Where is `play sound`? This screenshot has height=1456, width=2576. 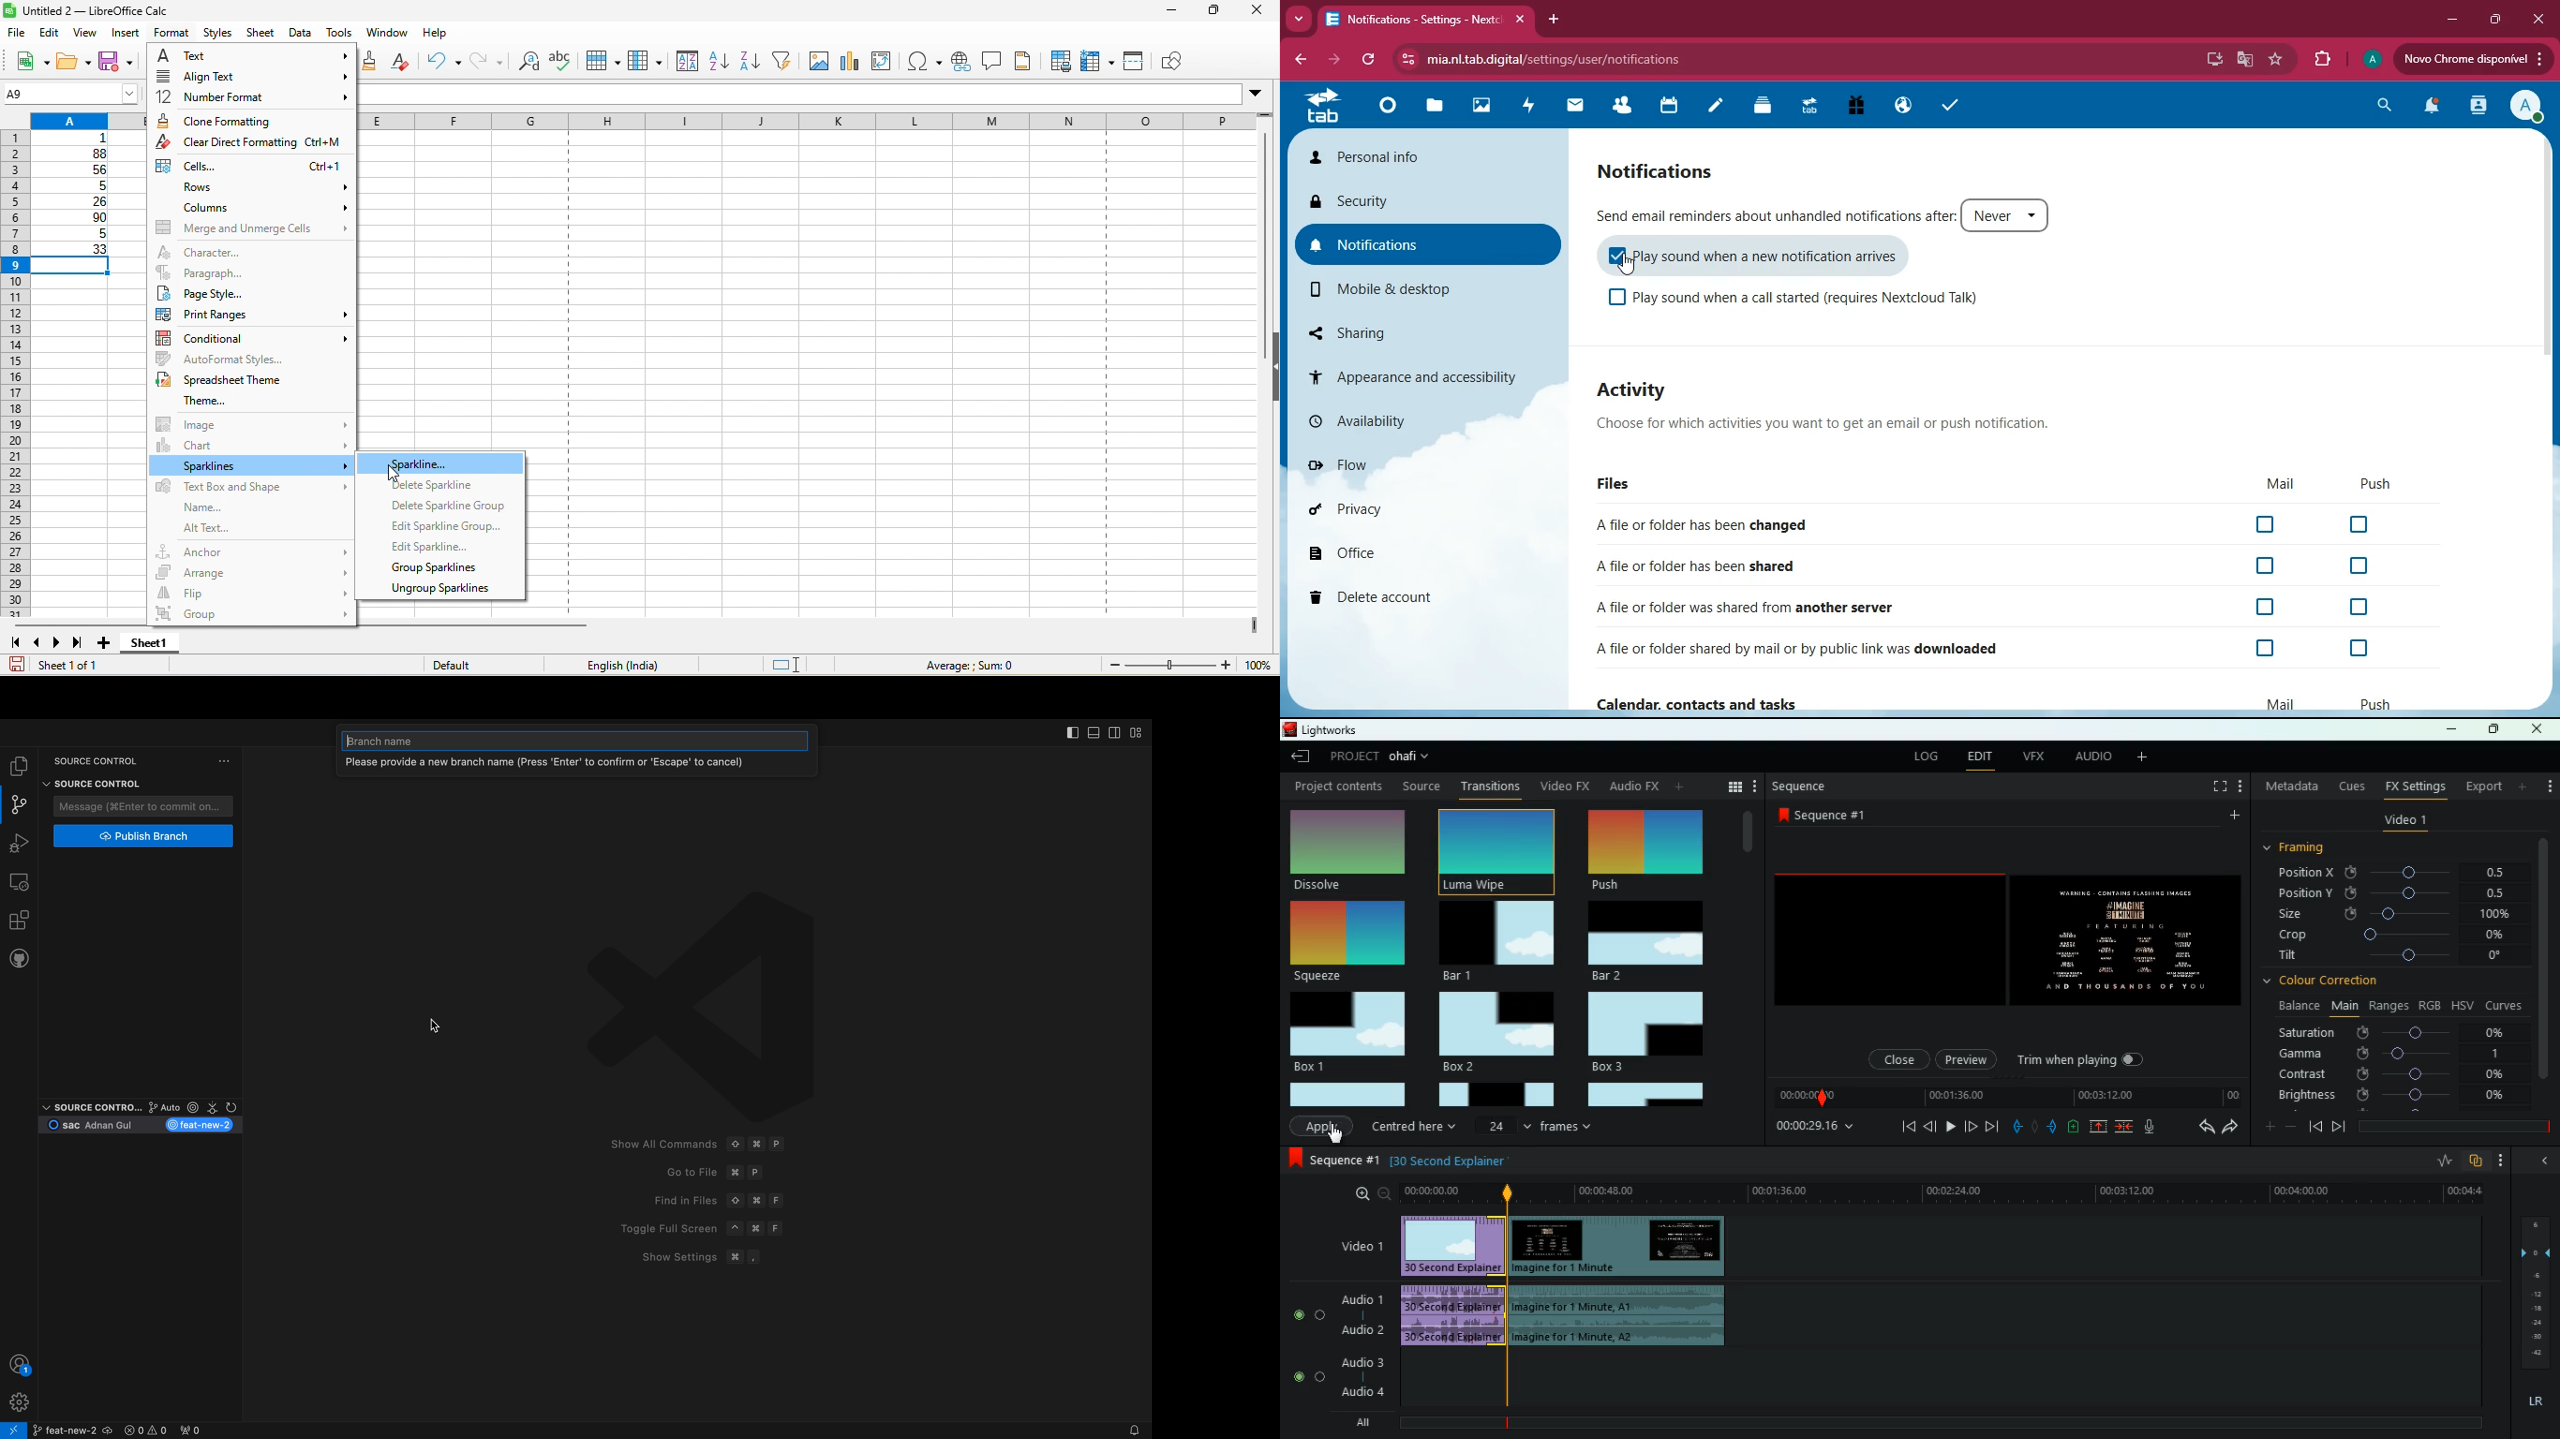 play sound is located at coordinates (1786, 260).